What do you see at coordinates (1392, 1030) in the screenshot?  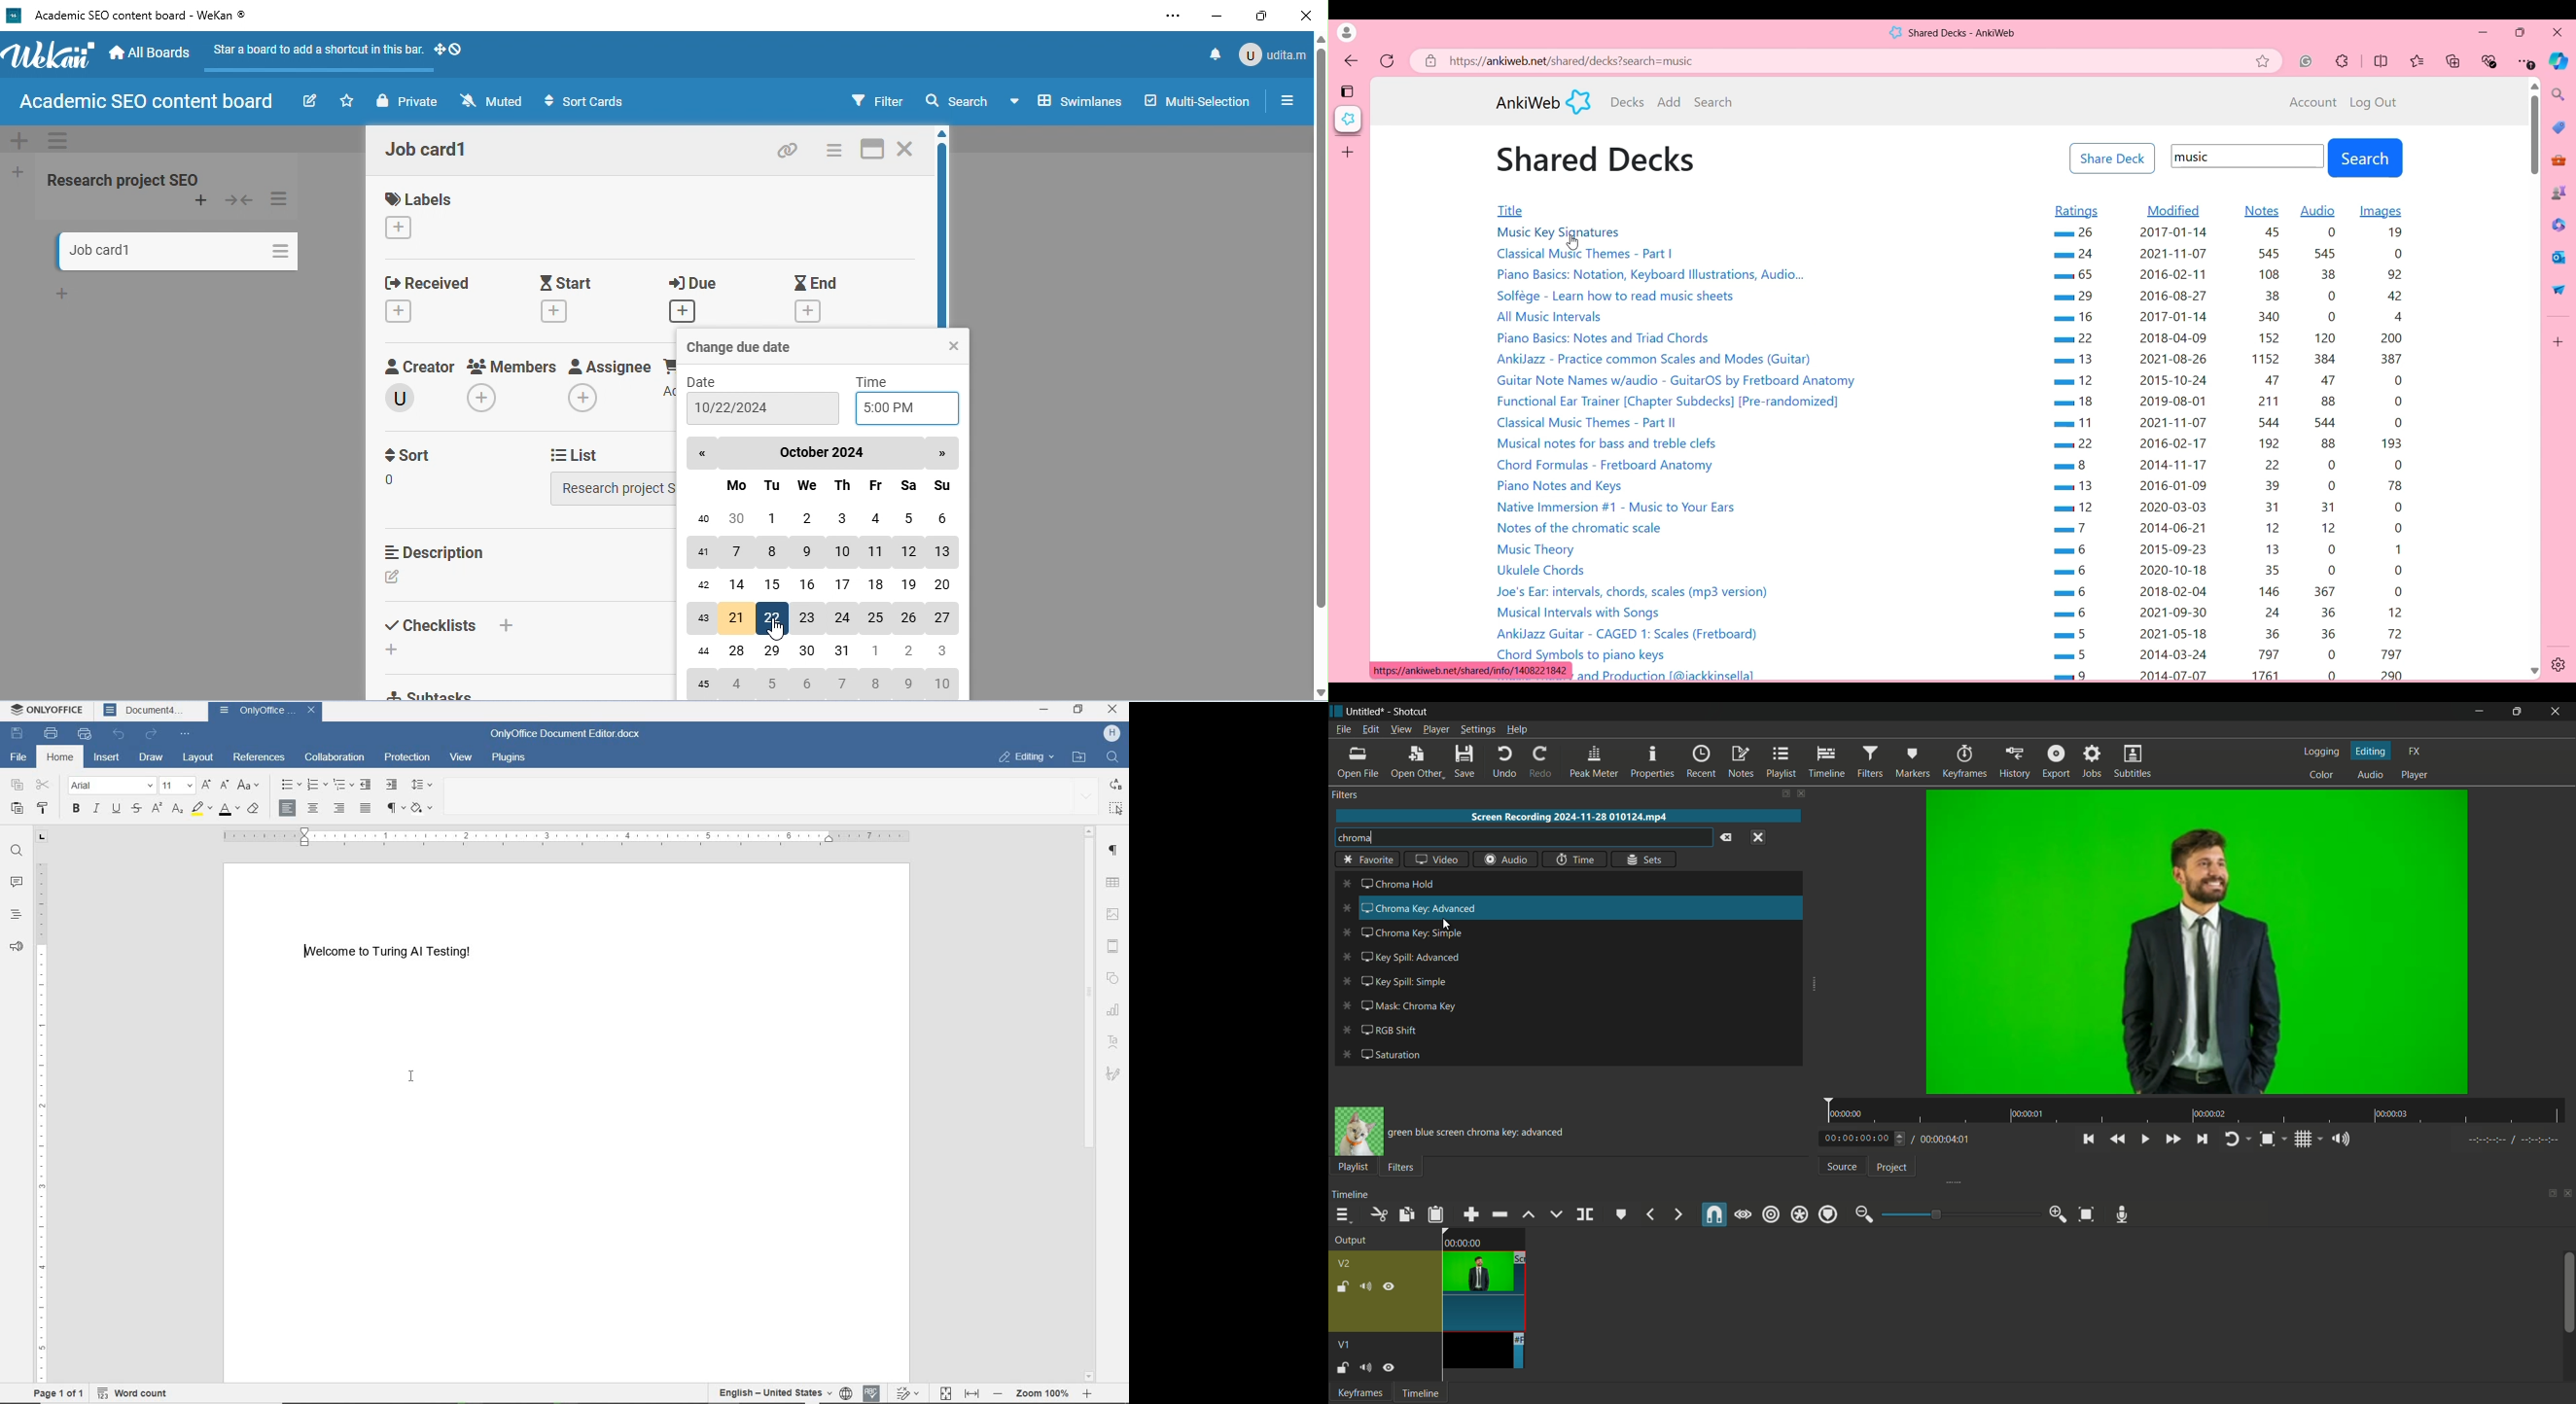 I see `rgb shift` at bounding box center [1392, 1030].